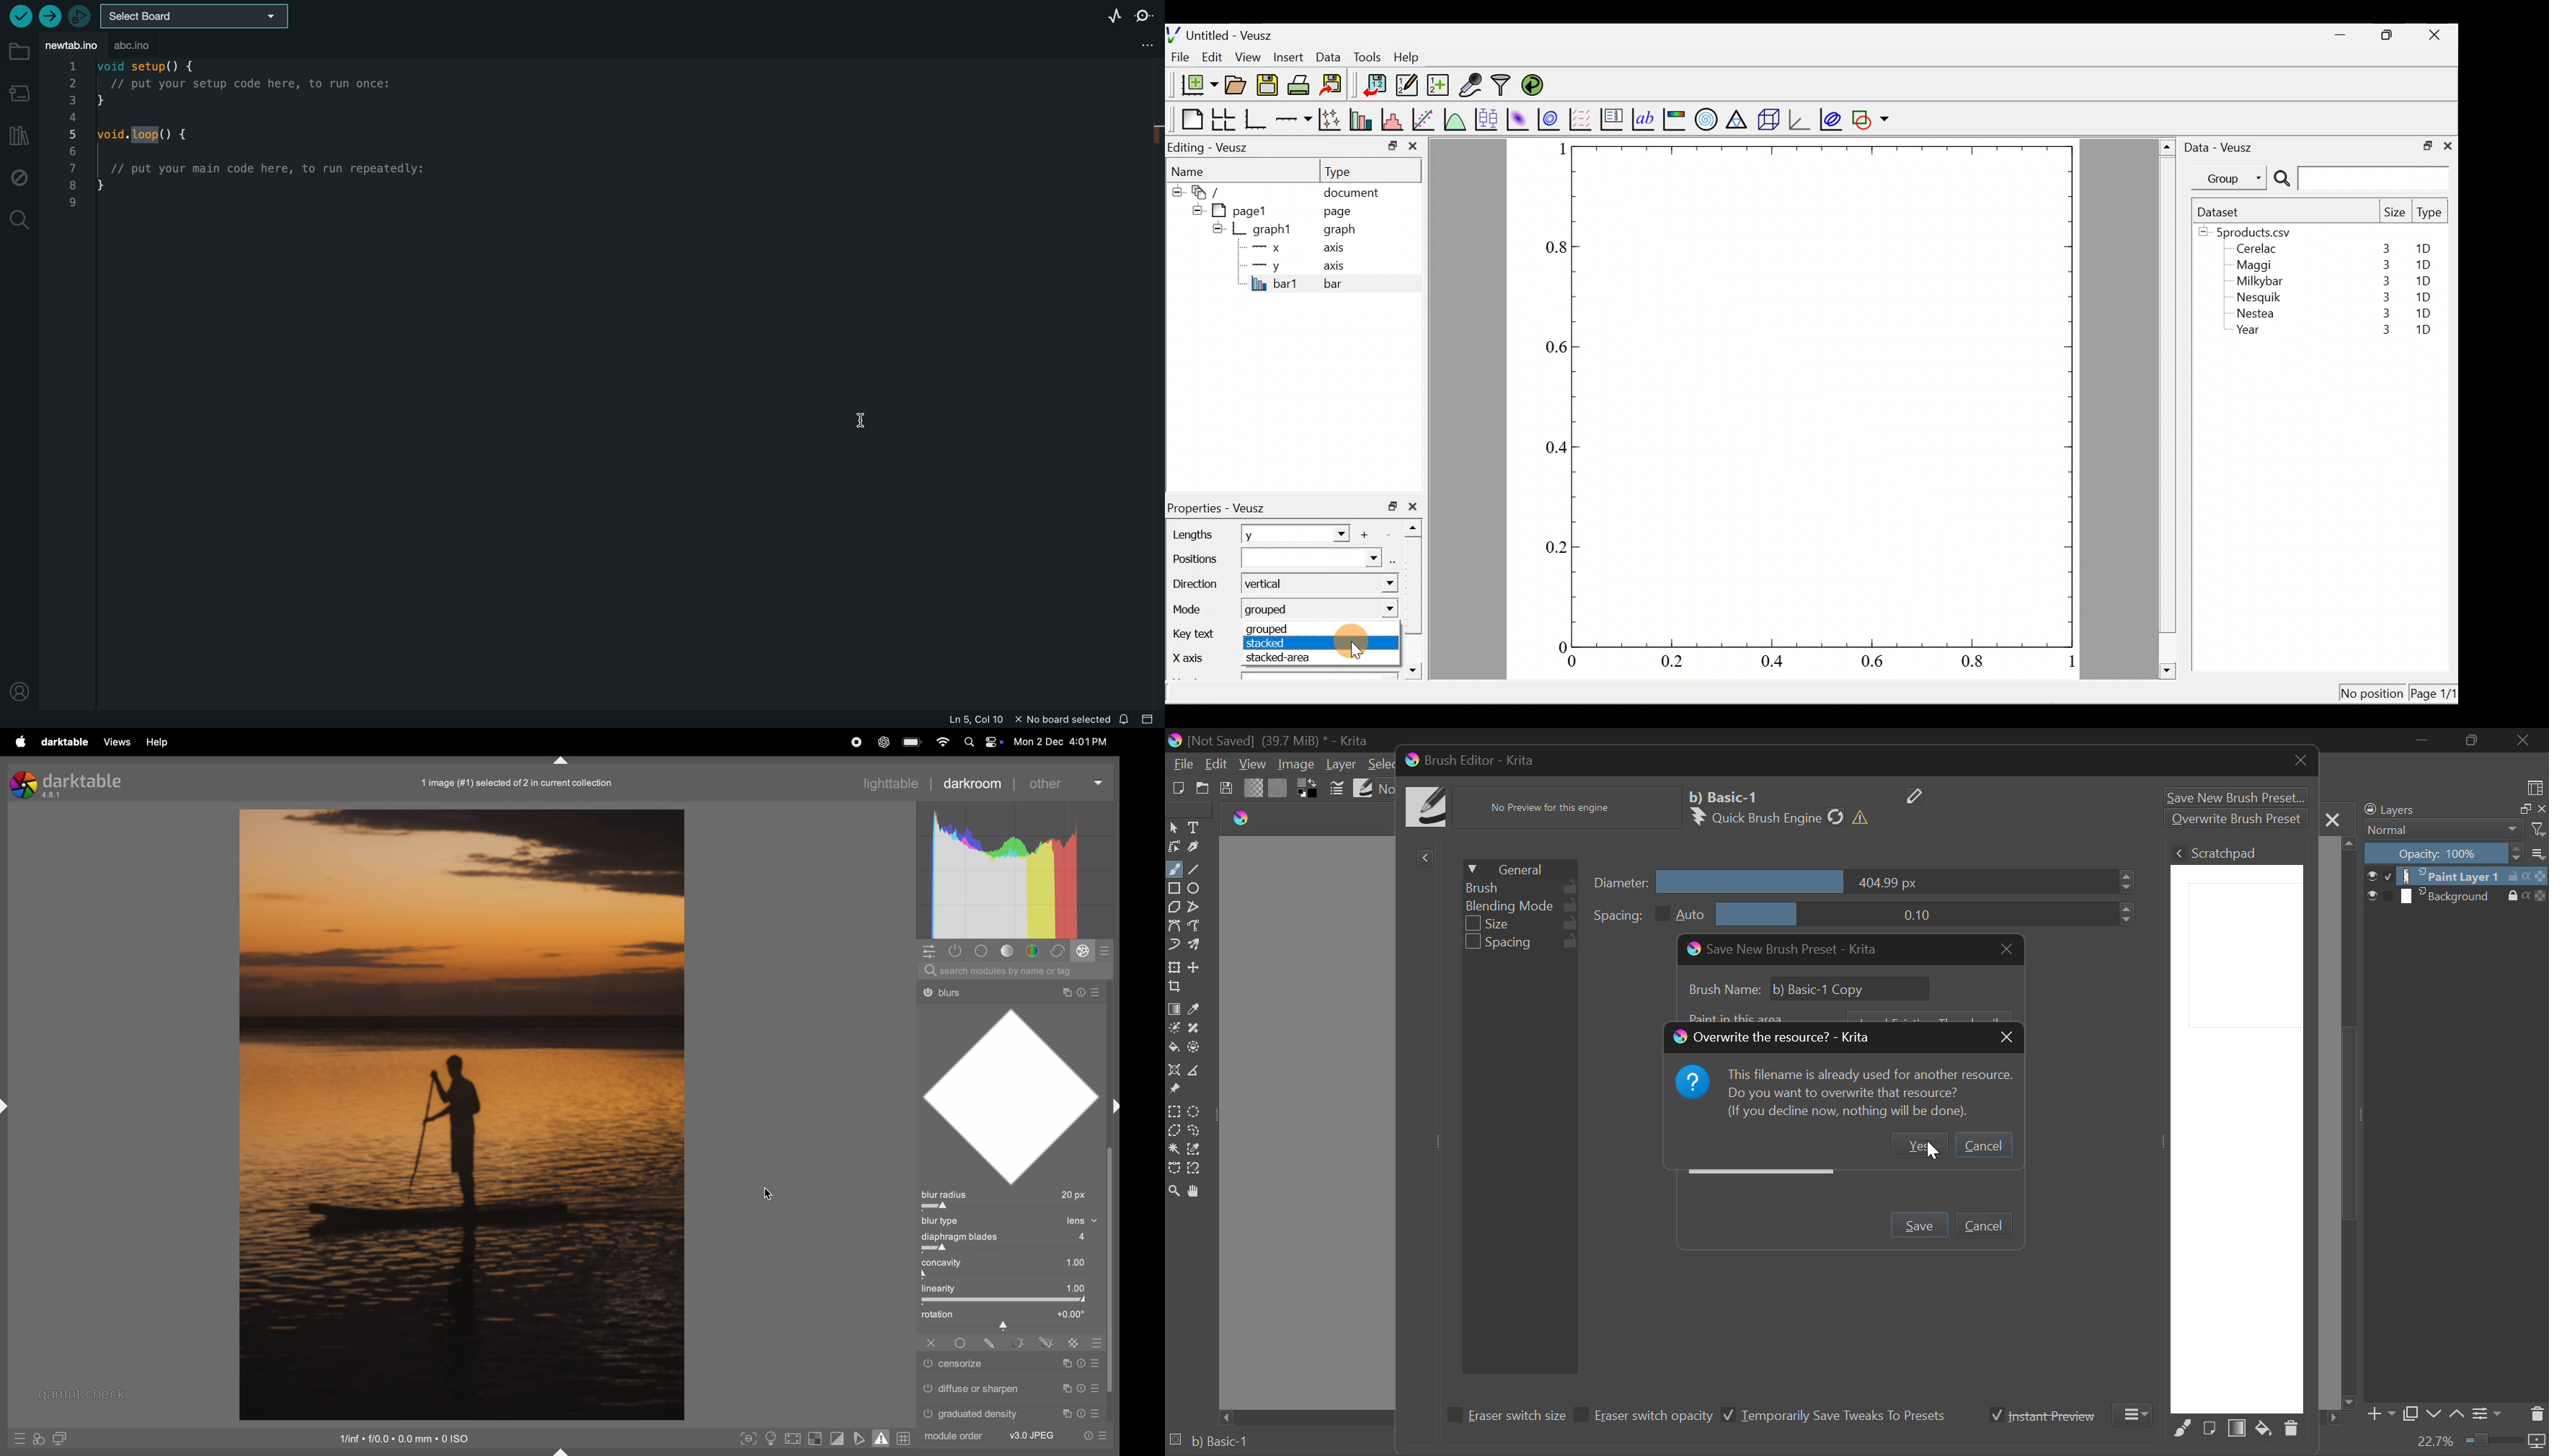 The image size is (2576, 1456). Describe the element at coordinates (1048, 1342) in the screenshot. I see `` at that location.